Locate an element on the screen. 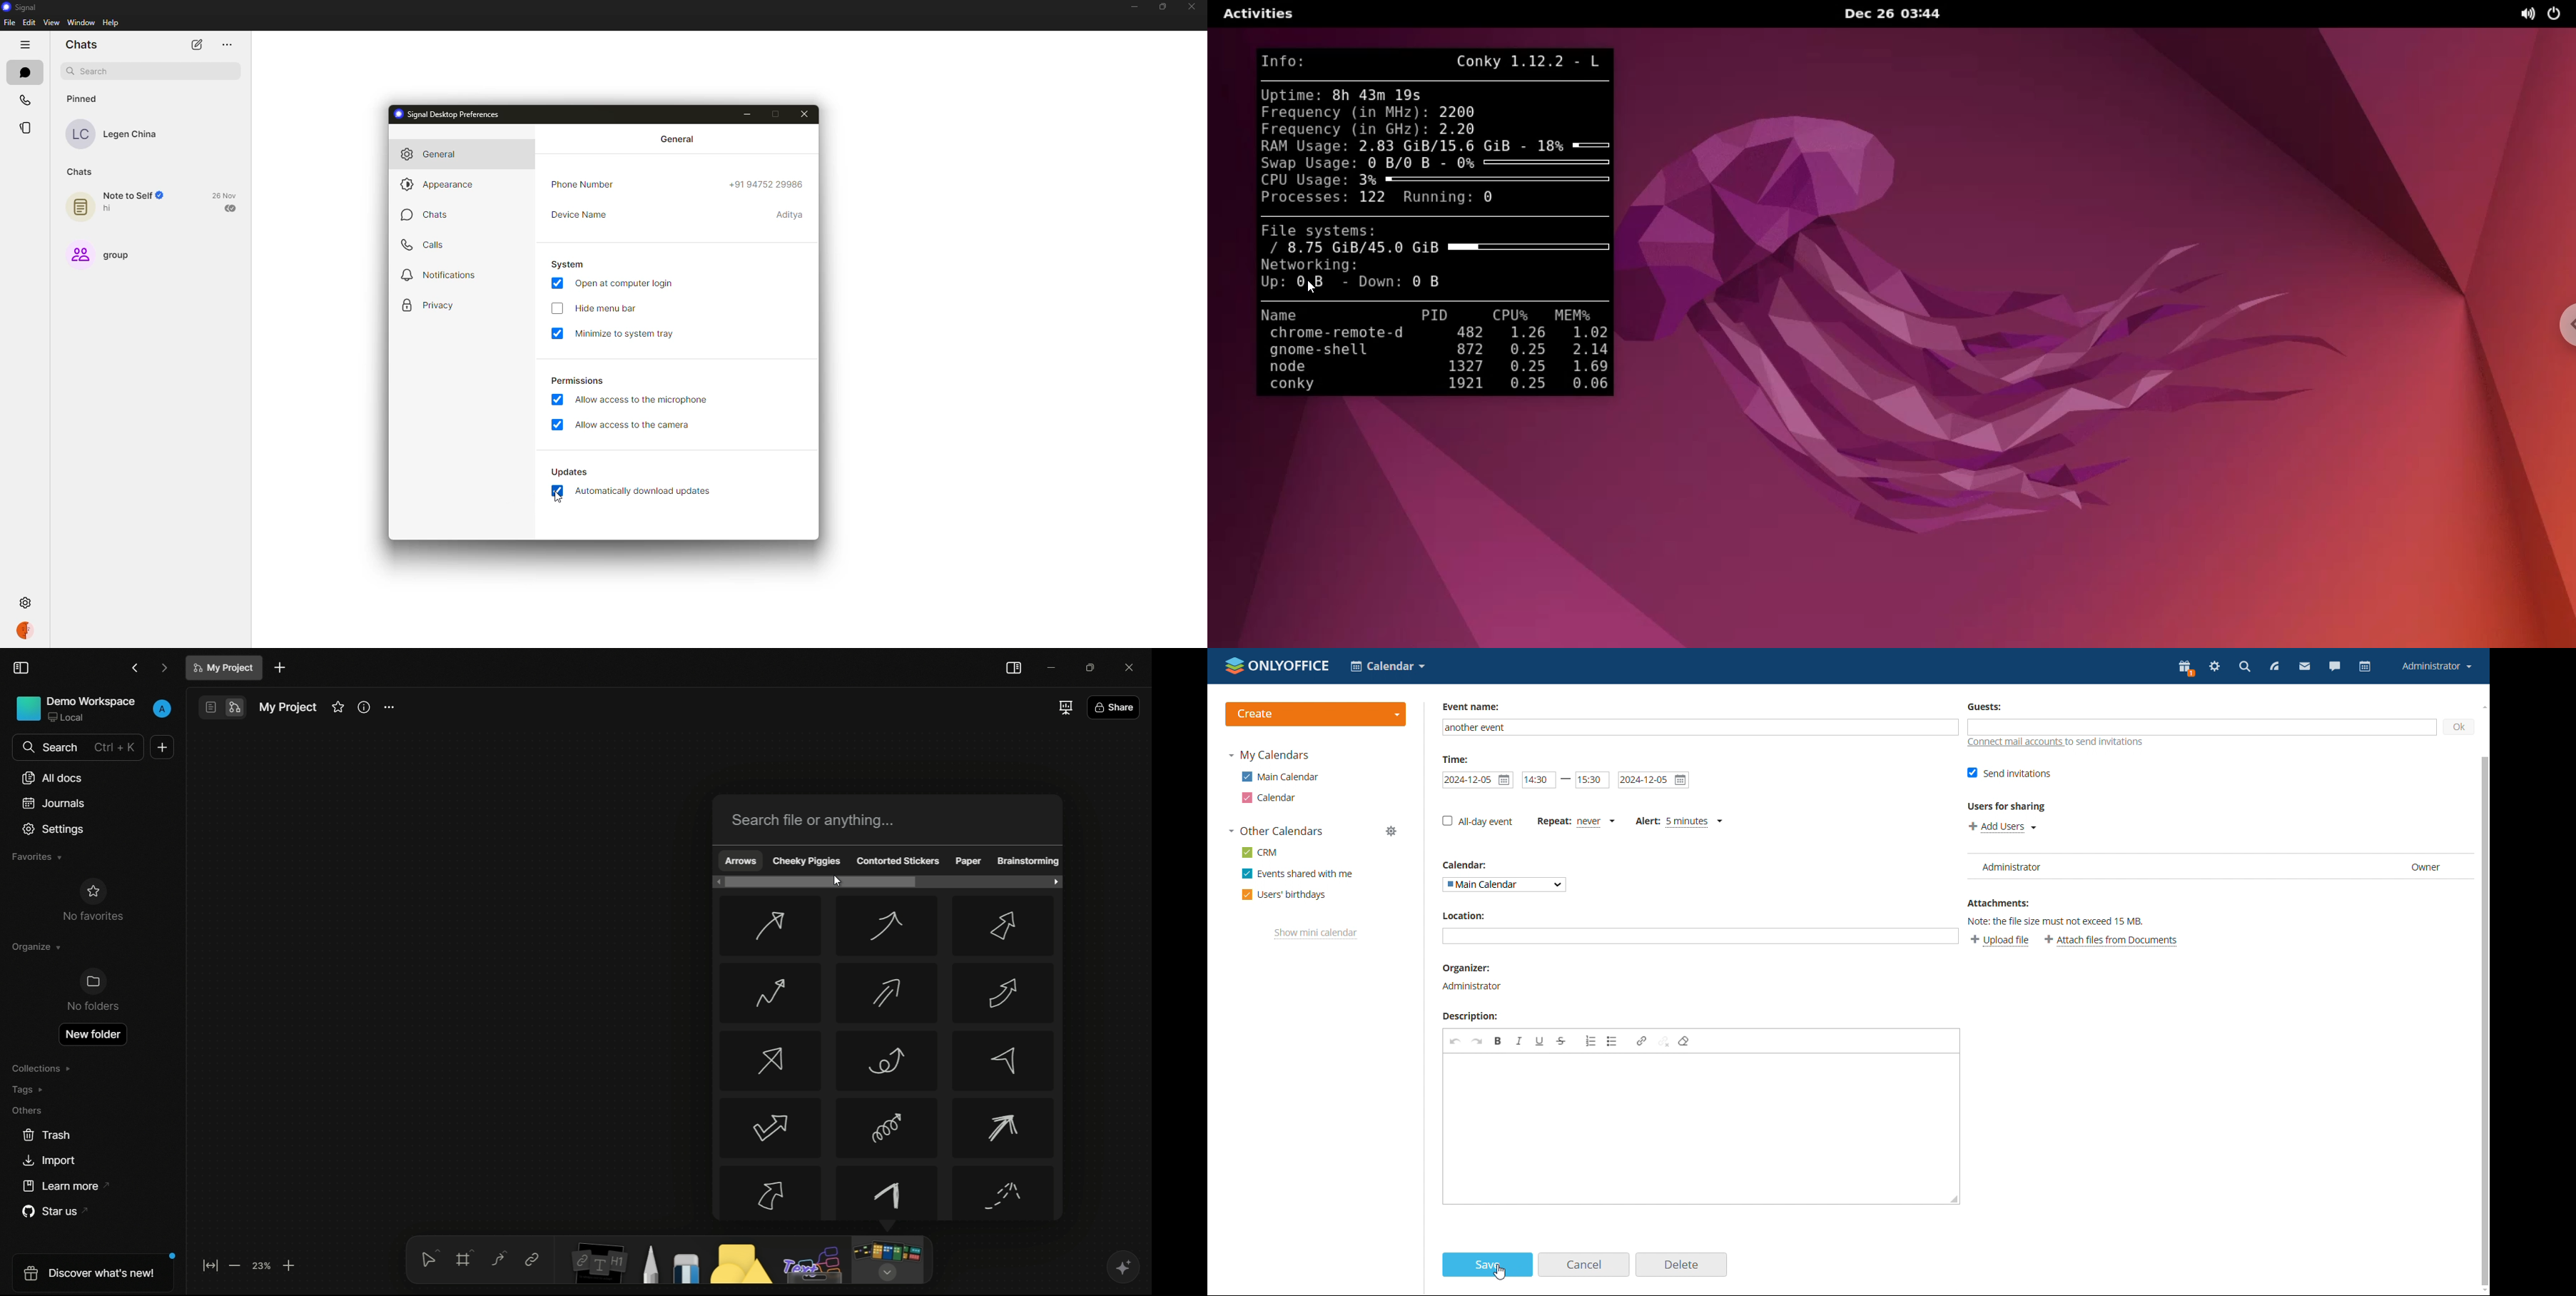 The height and width of the screenshot is (1316, 2576). arrow-12 is located at coordinates (1005, 1129).